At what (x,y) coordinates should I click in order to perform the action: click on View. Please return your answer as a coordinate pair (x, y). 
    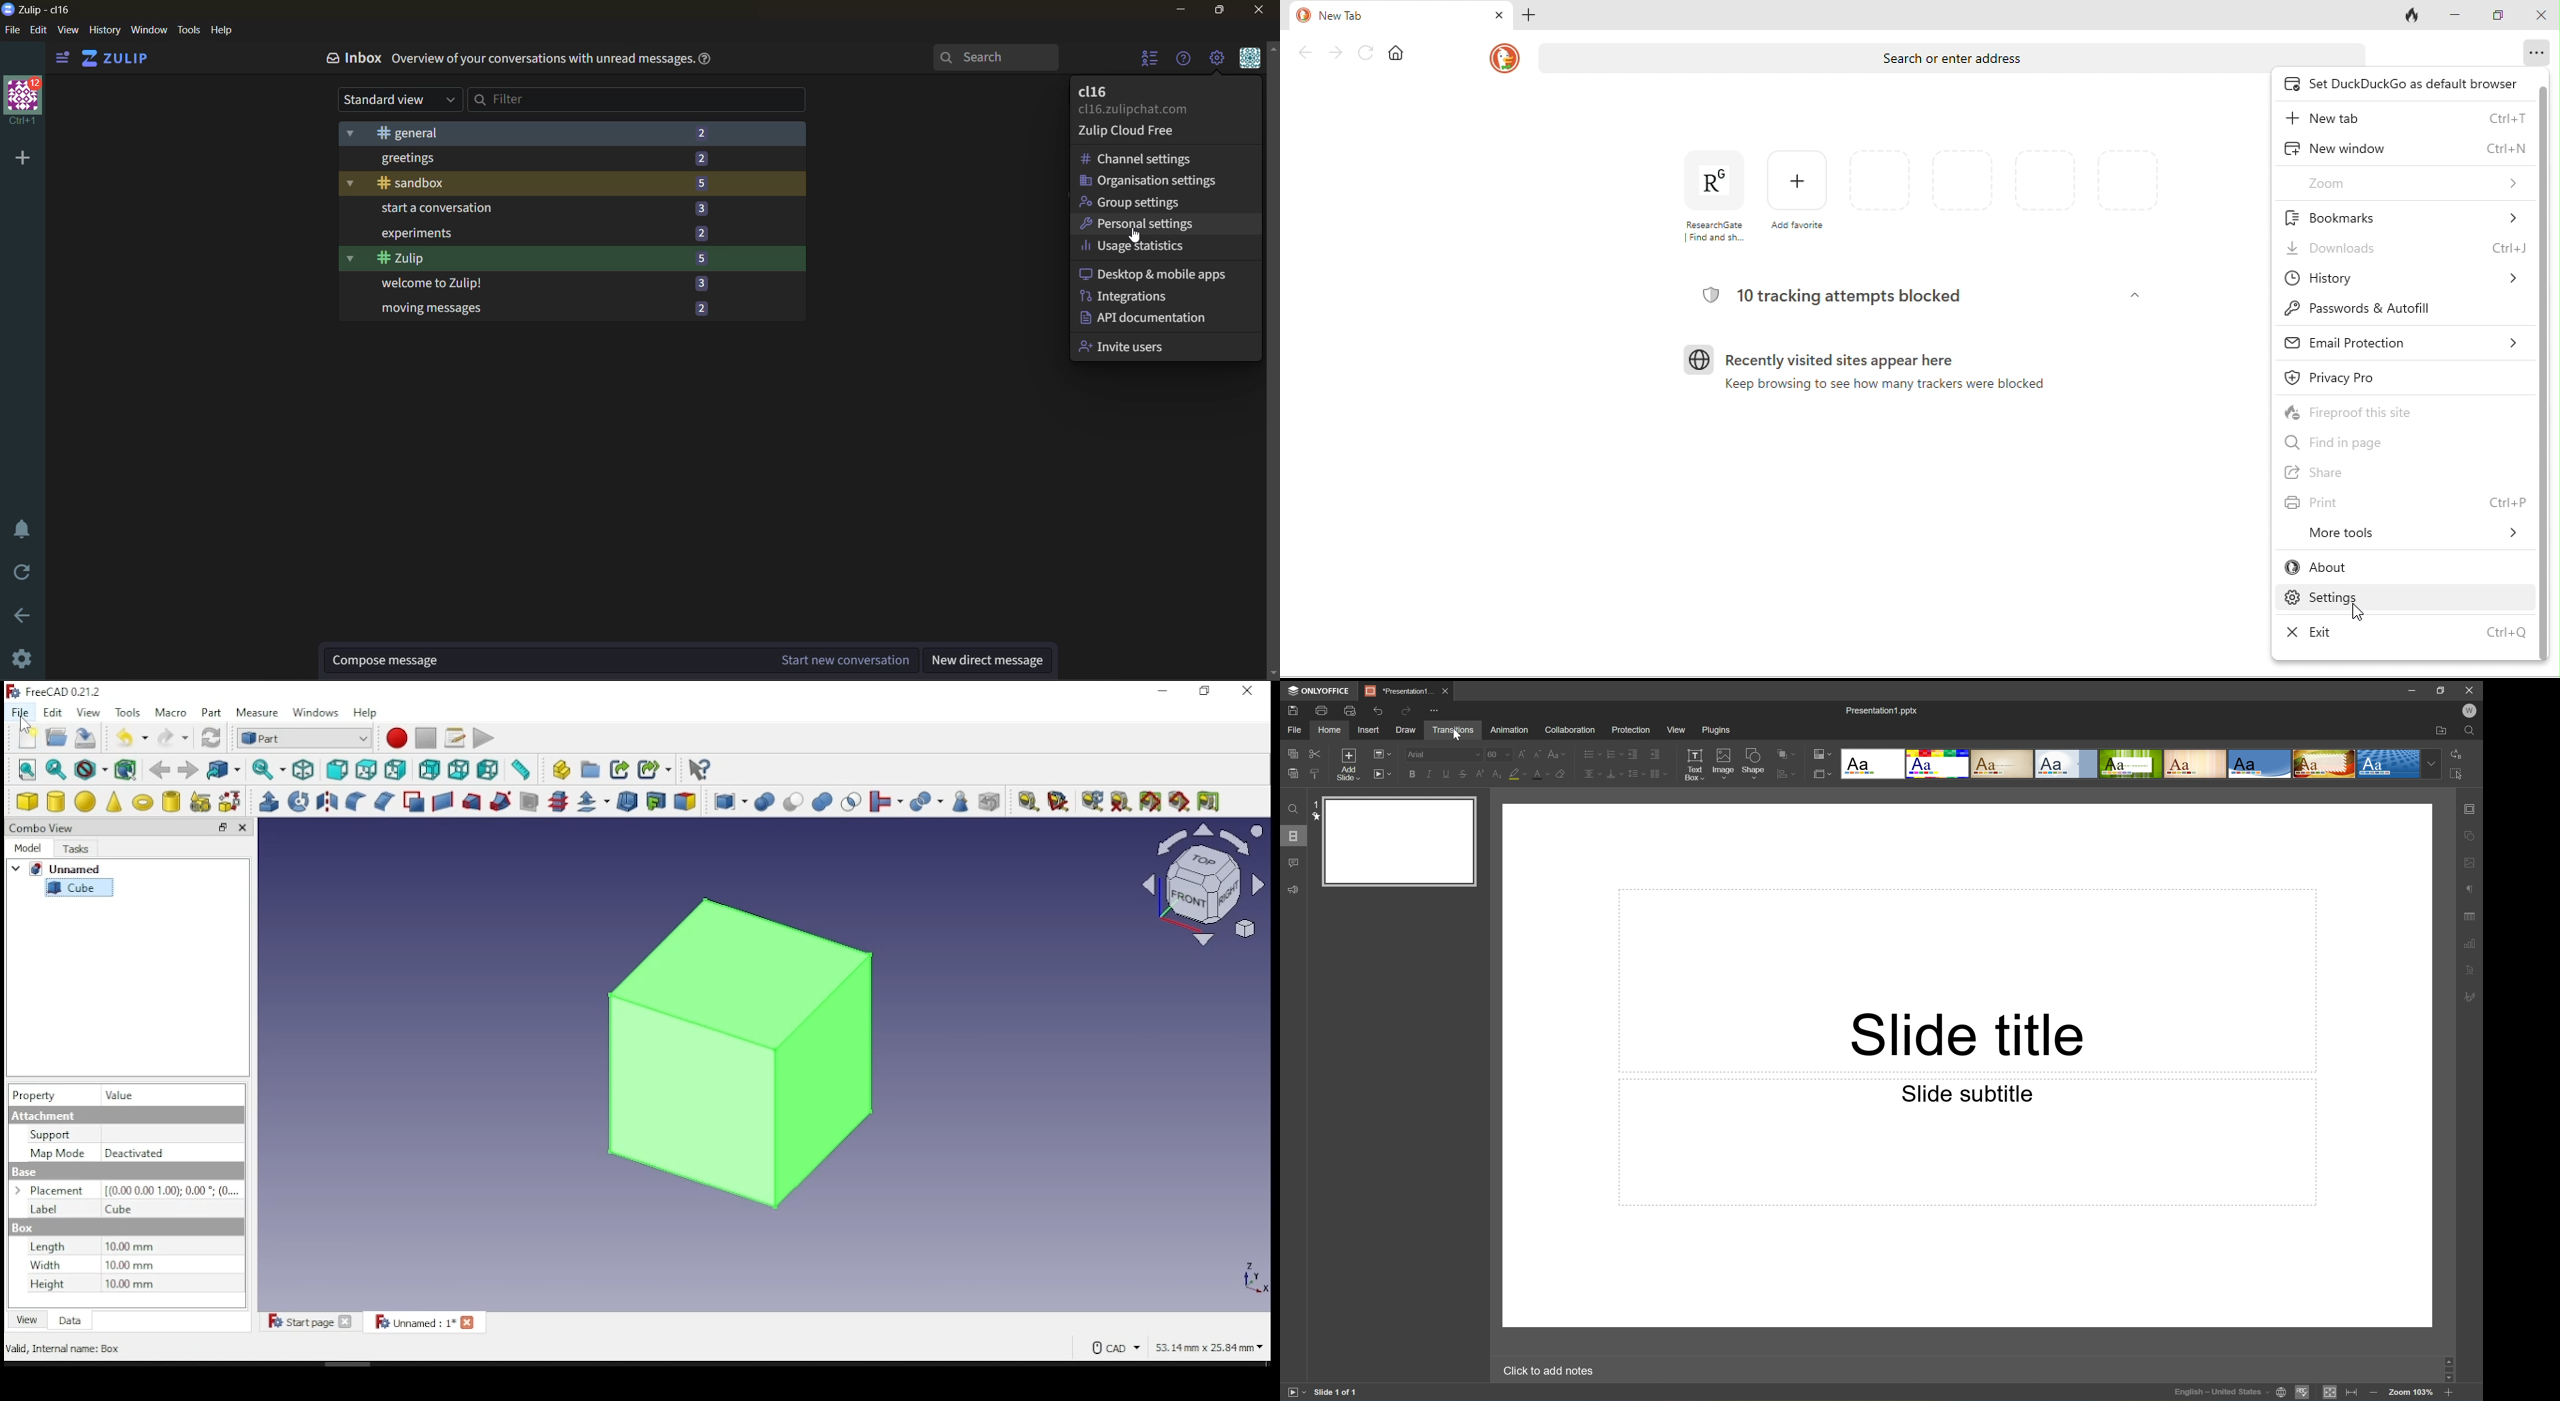
    Looking at the image, I should click on (1677, 730).